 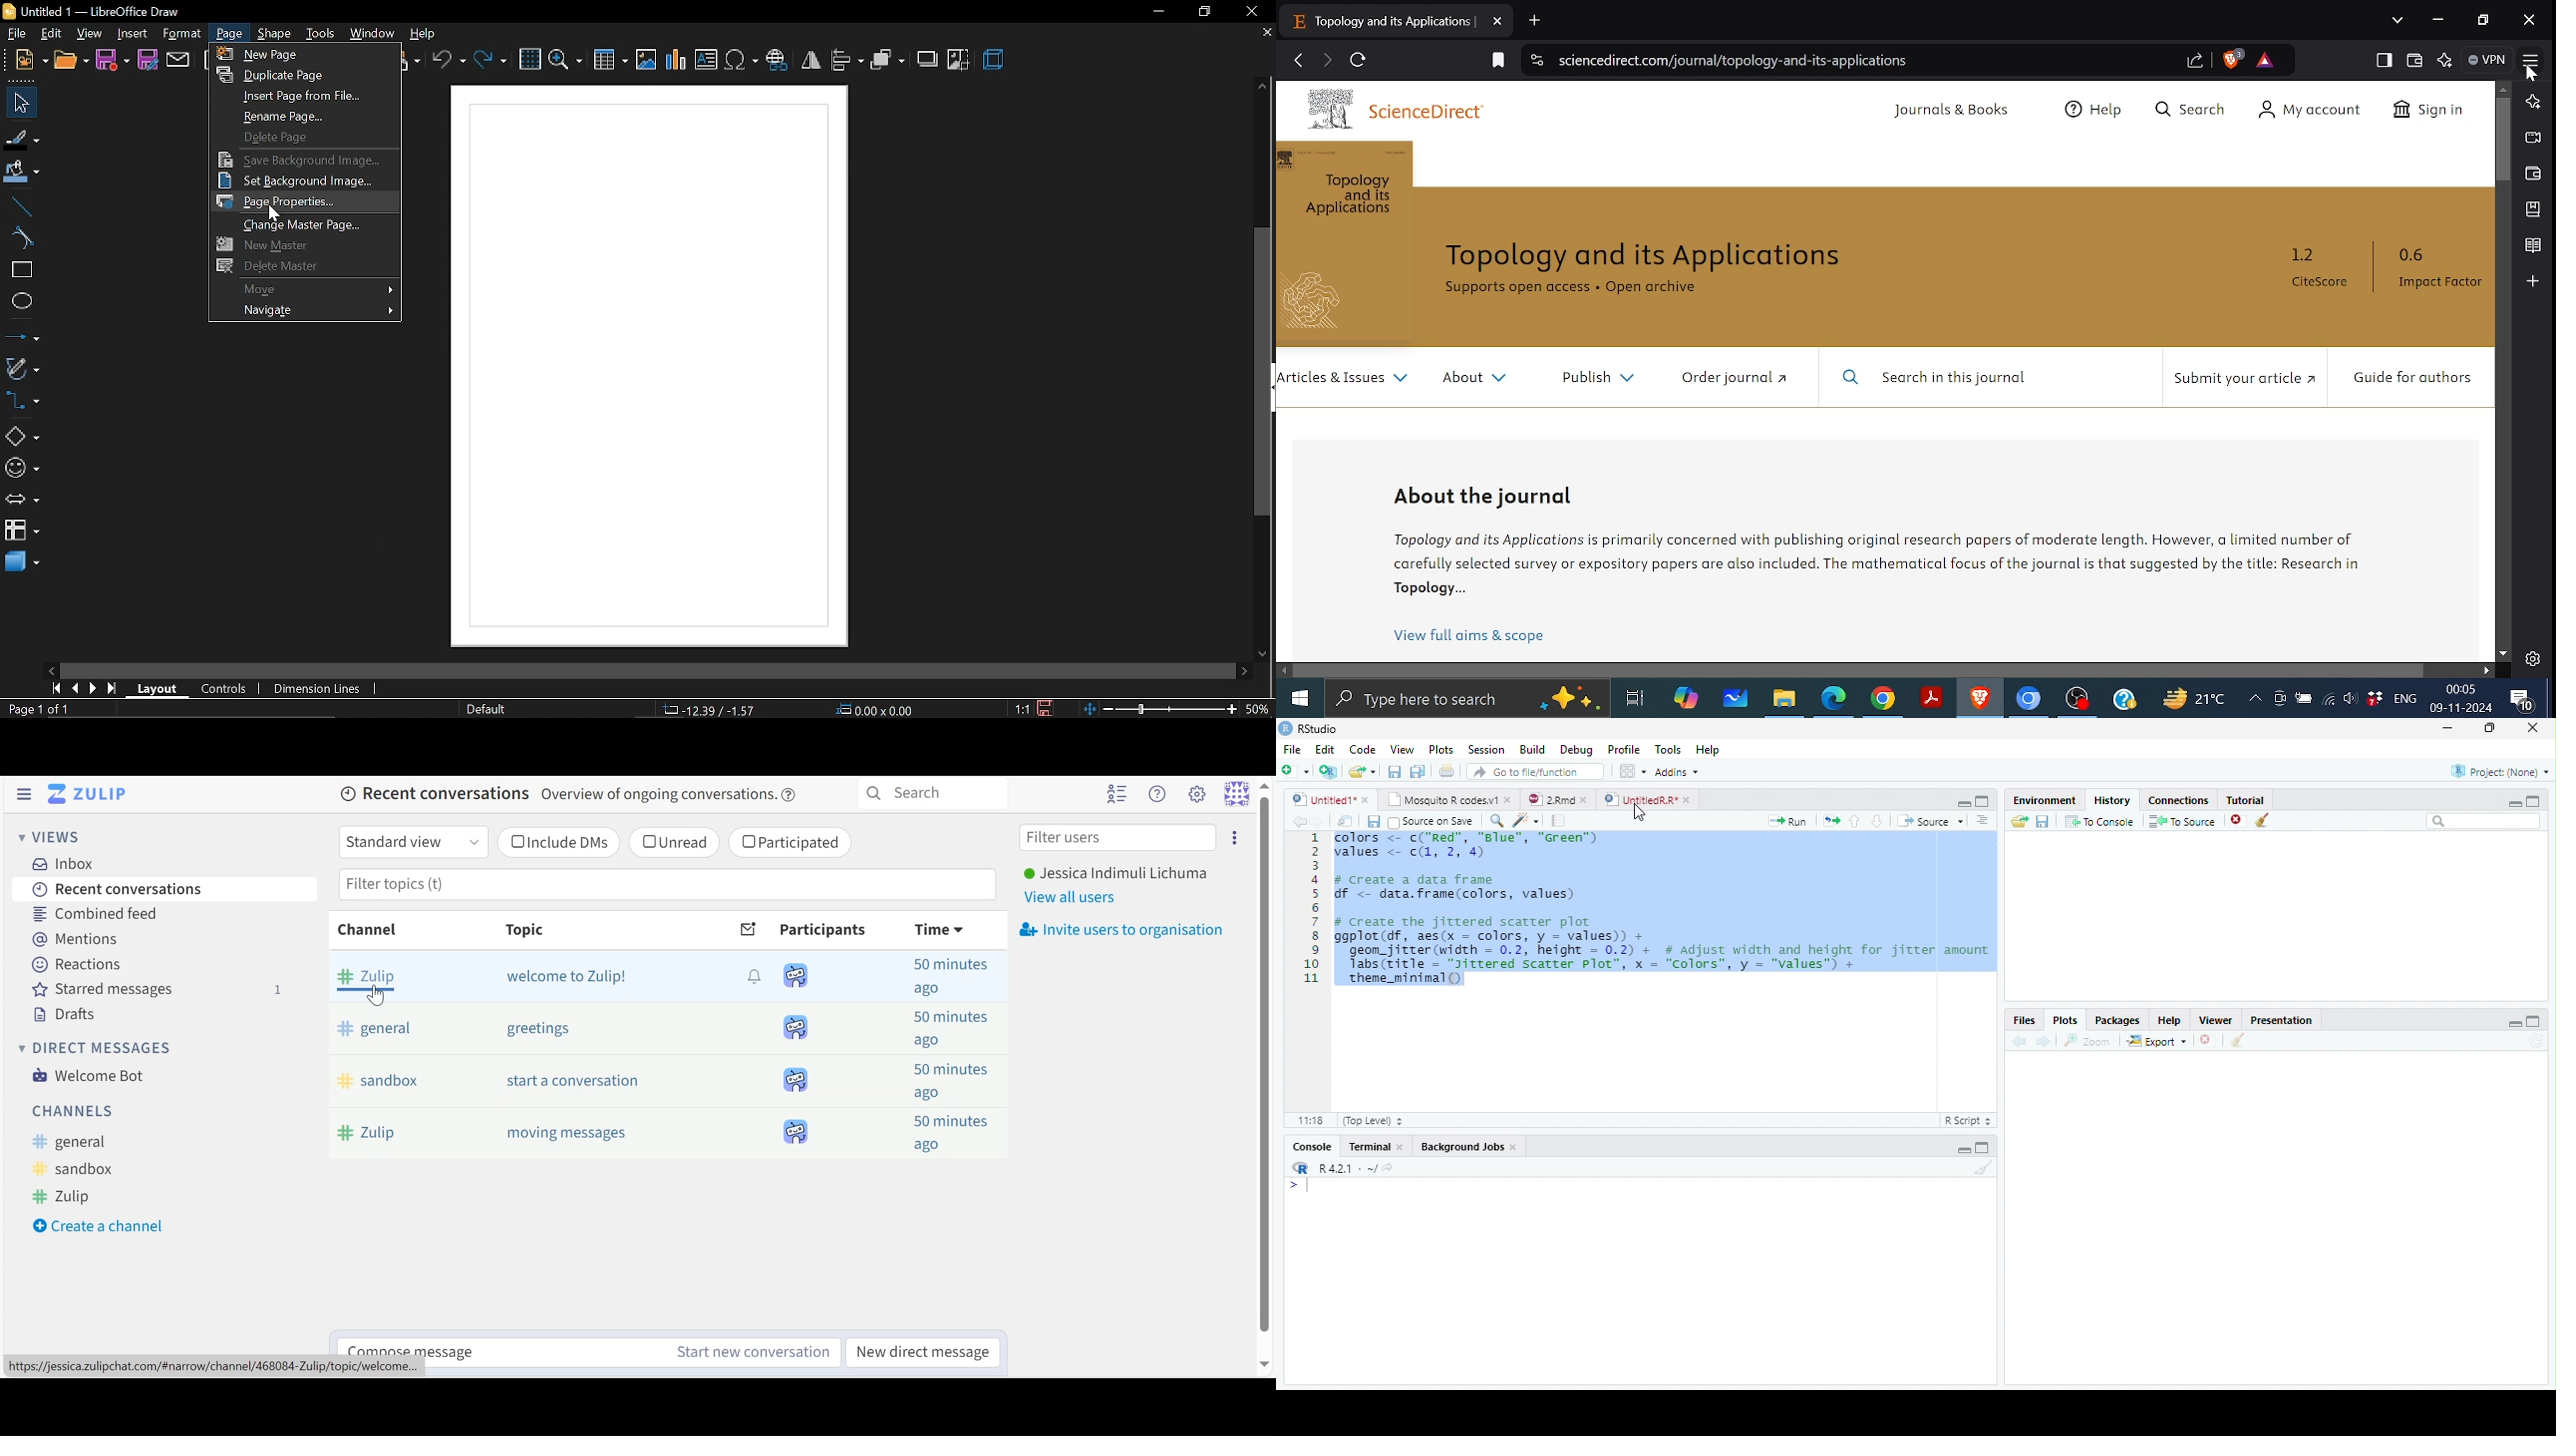 What do you see at coordinates (1497, 820) in the screenshot?
I see `Find/Replace` at bounding box center [1497, 820].